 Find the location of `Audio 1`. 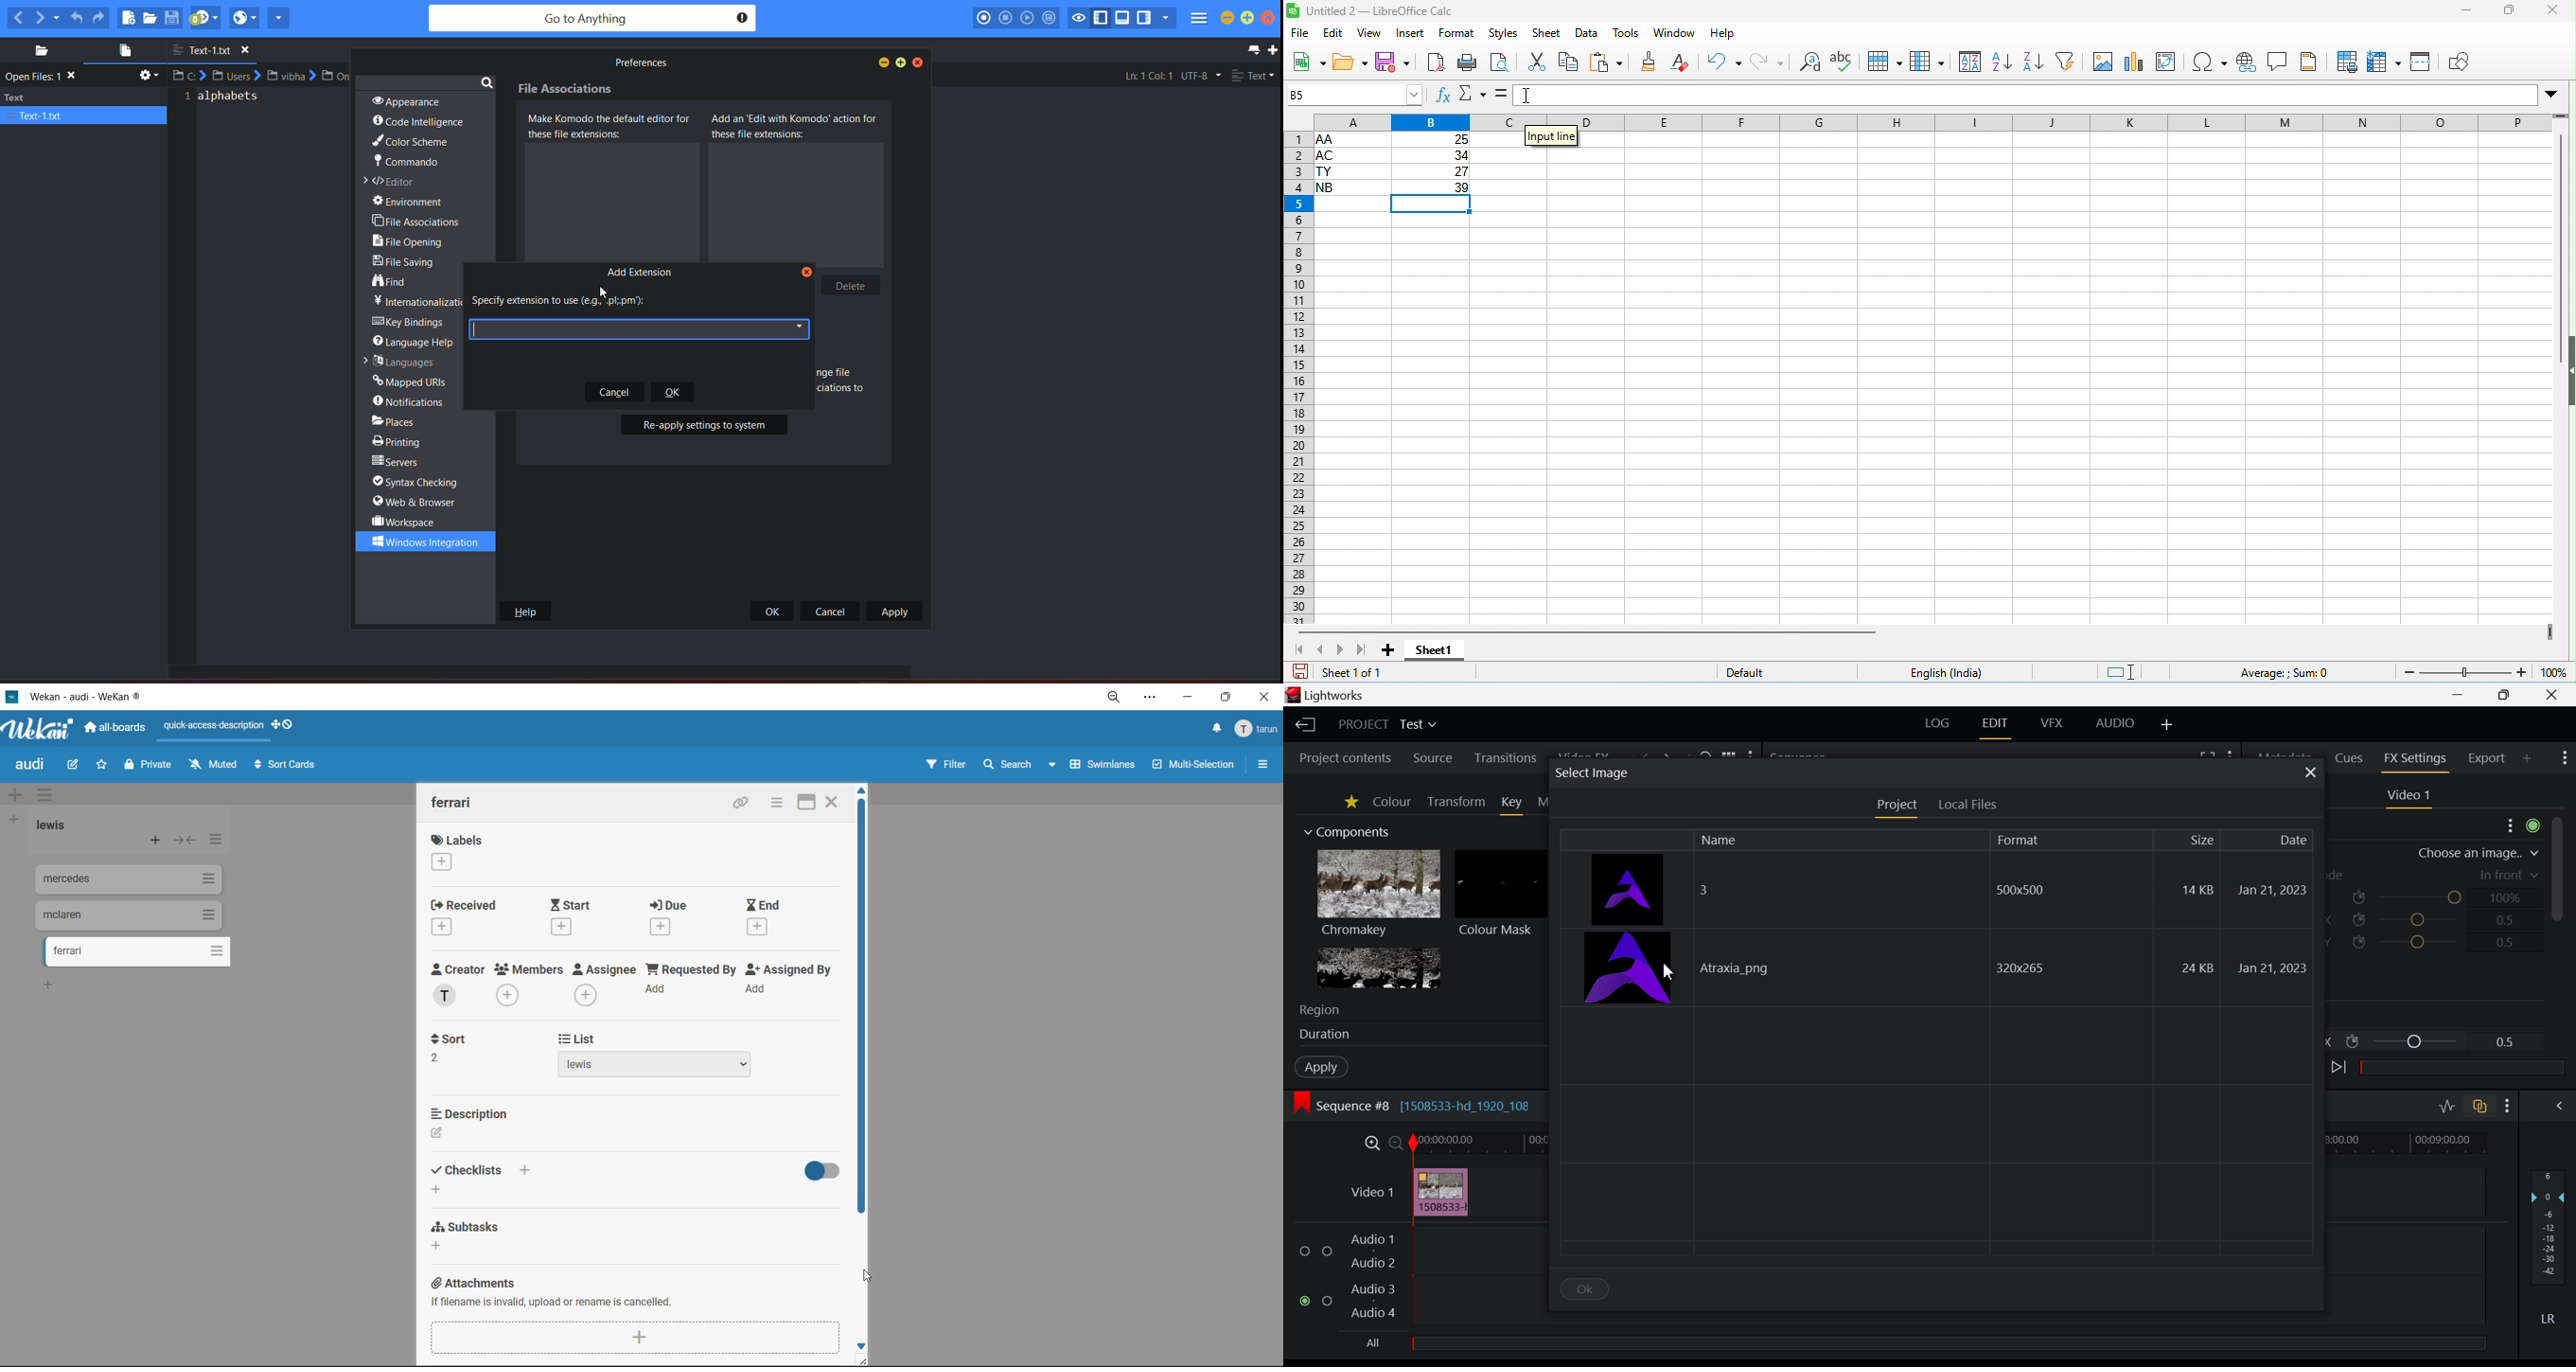

Audio 1 is located at coordinates (1372, 1239).